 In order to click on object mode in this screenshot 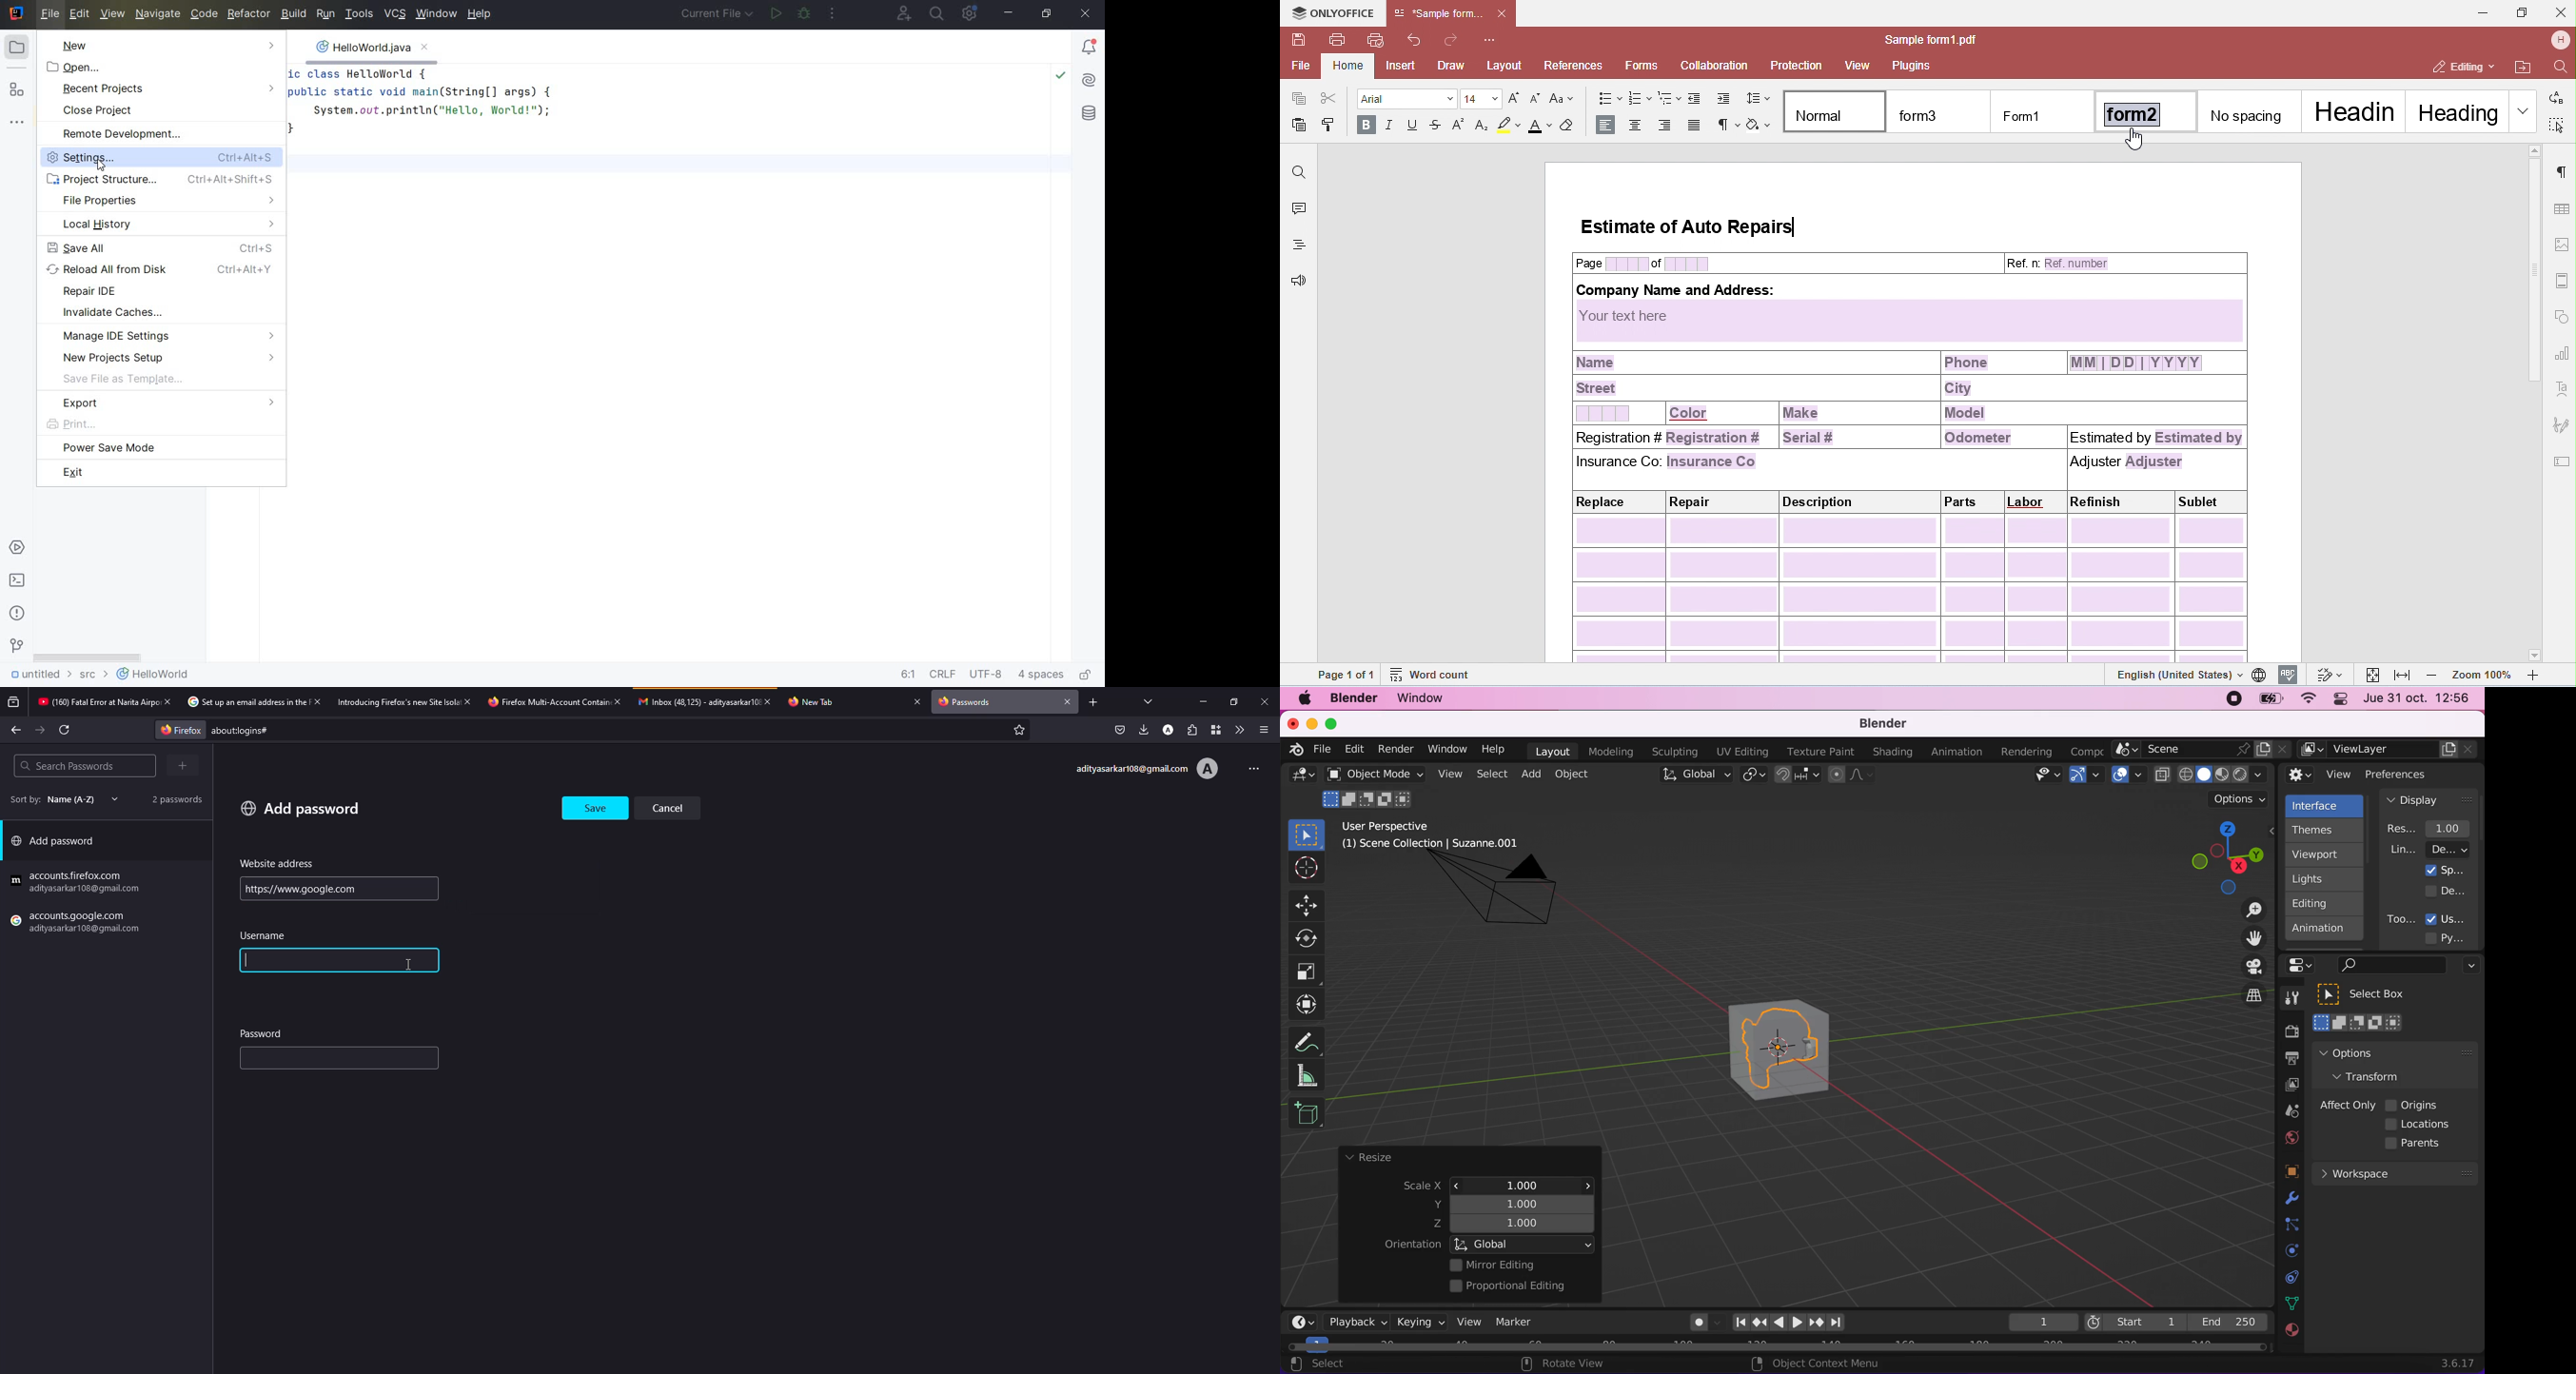, I will do `click(1372, 774)`.